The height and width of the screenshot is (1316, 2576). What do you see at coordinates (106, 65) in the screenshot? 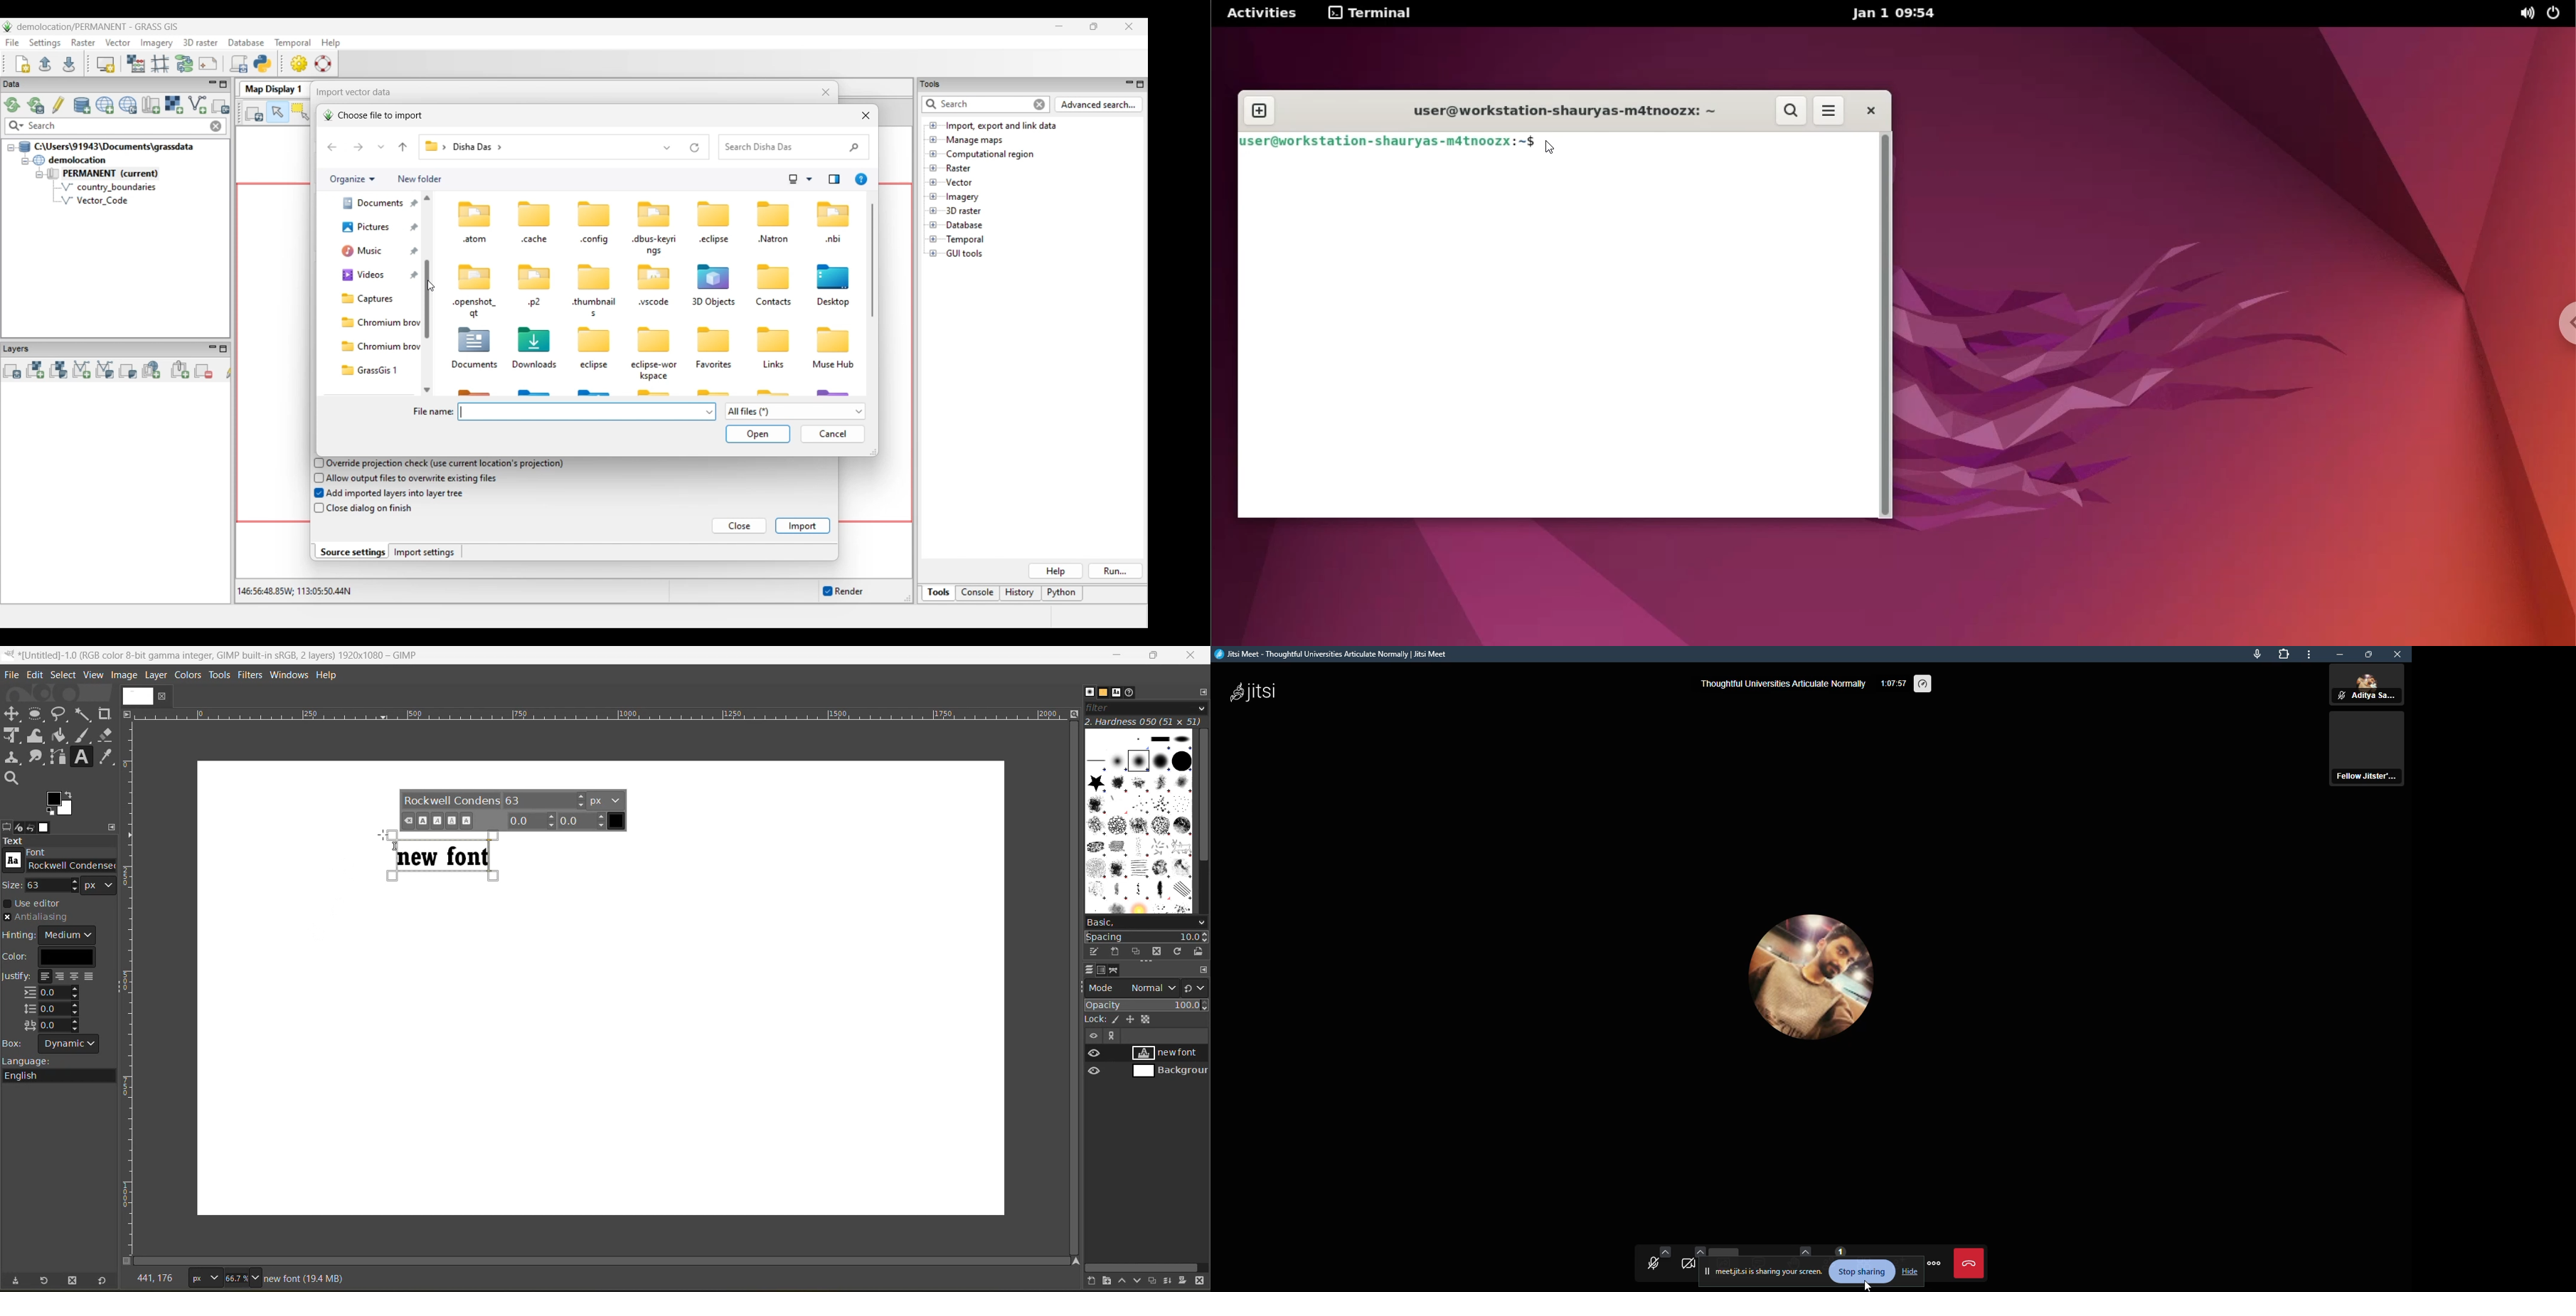
I see `Start new map display` at bounding box center [106, 65].